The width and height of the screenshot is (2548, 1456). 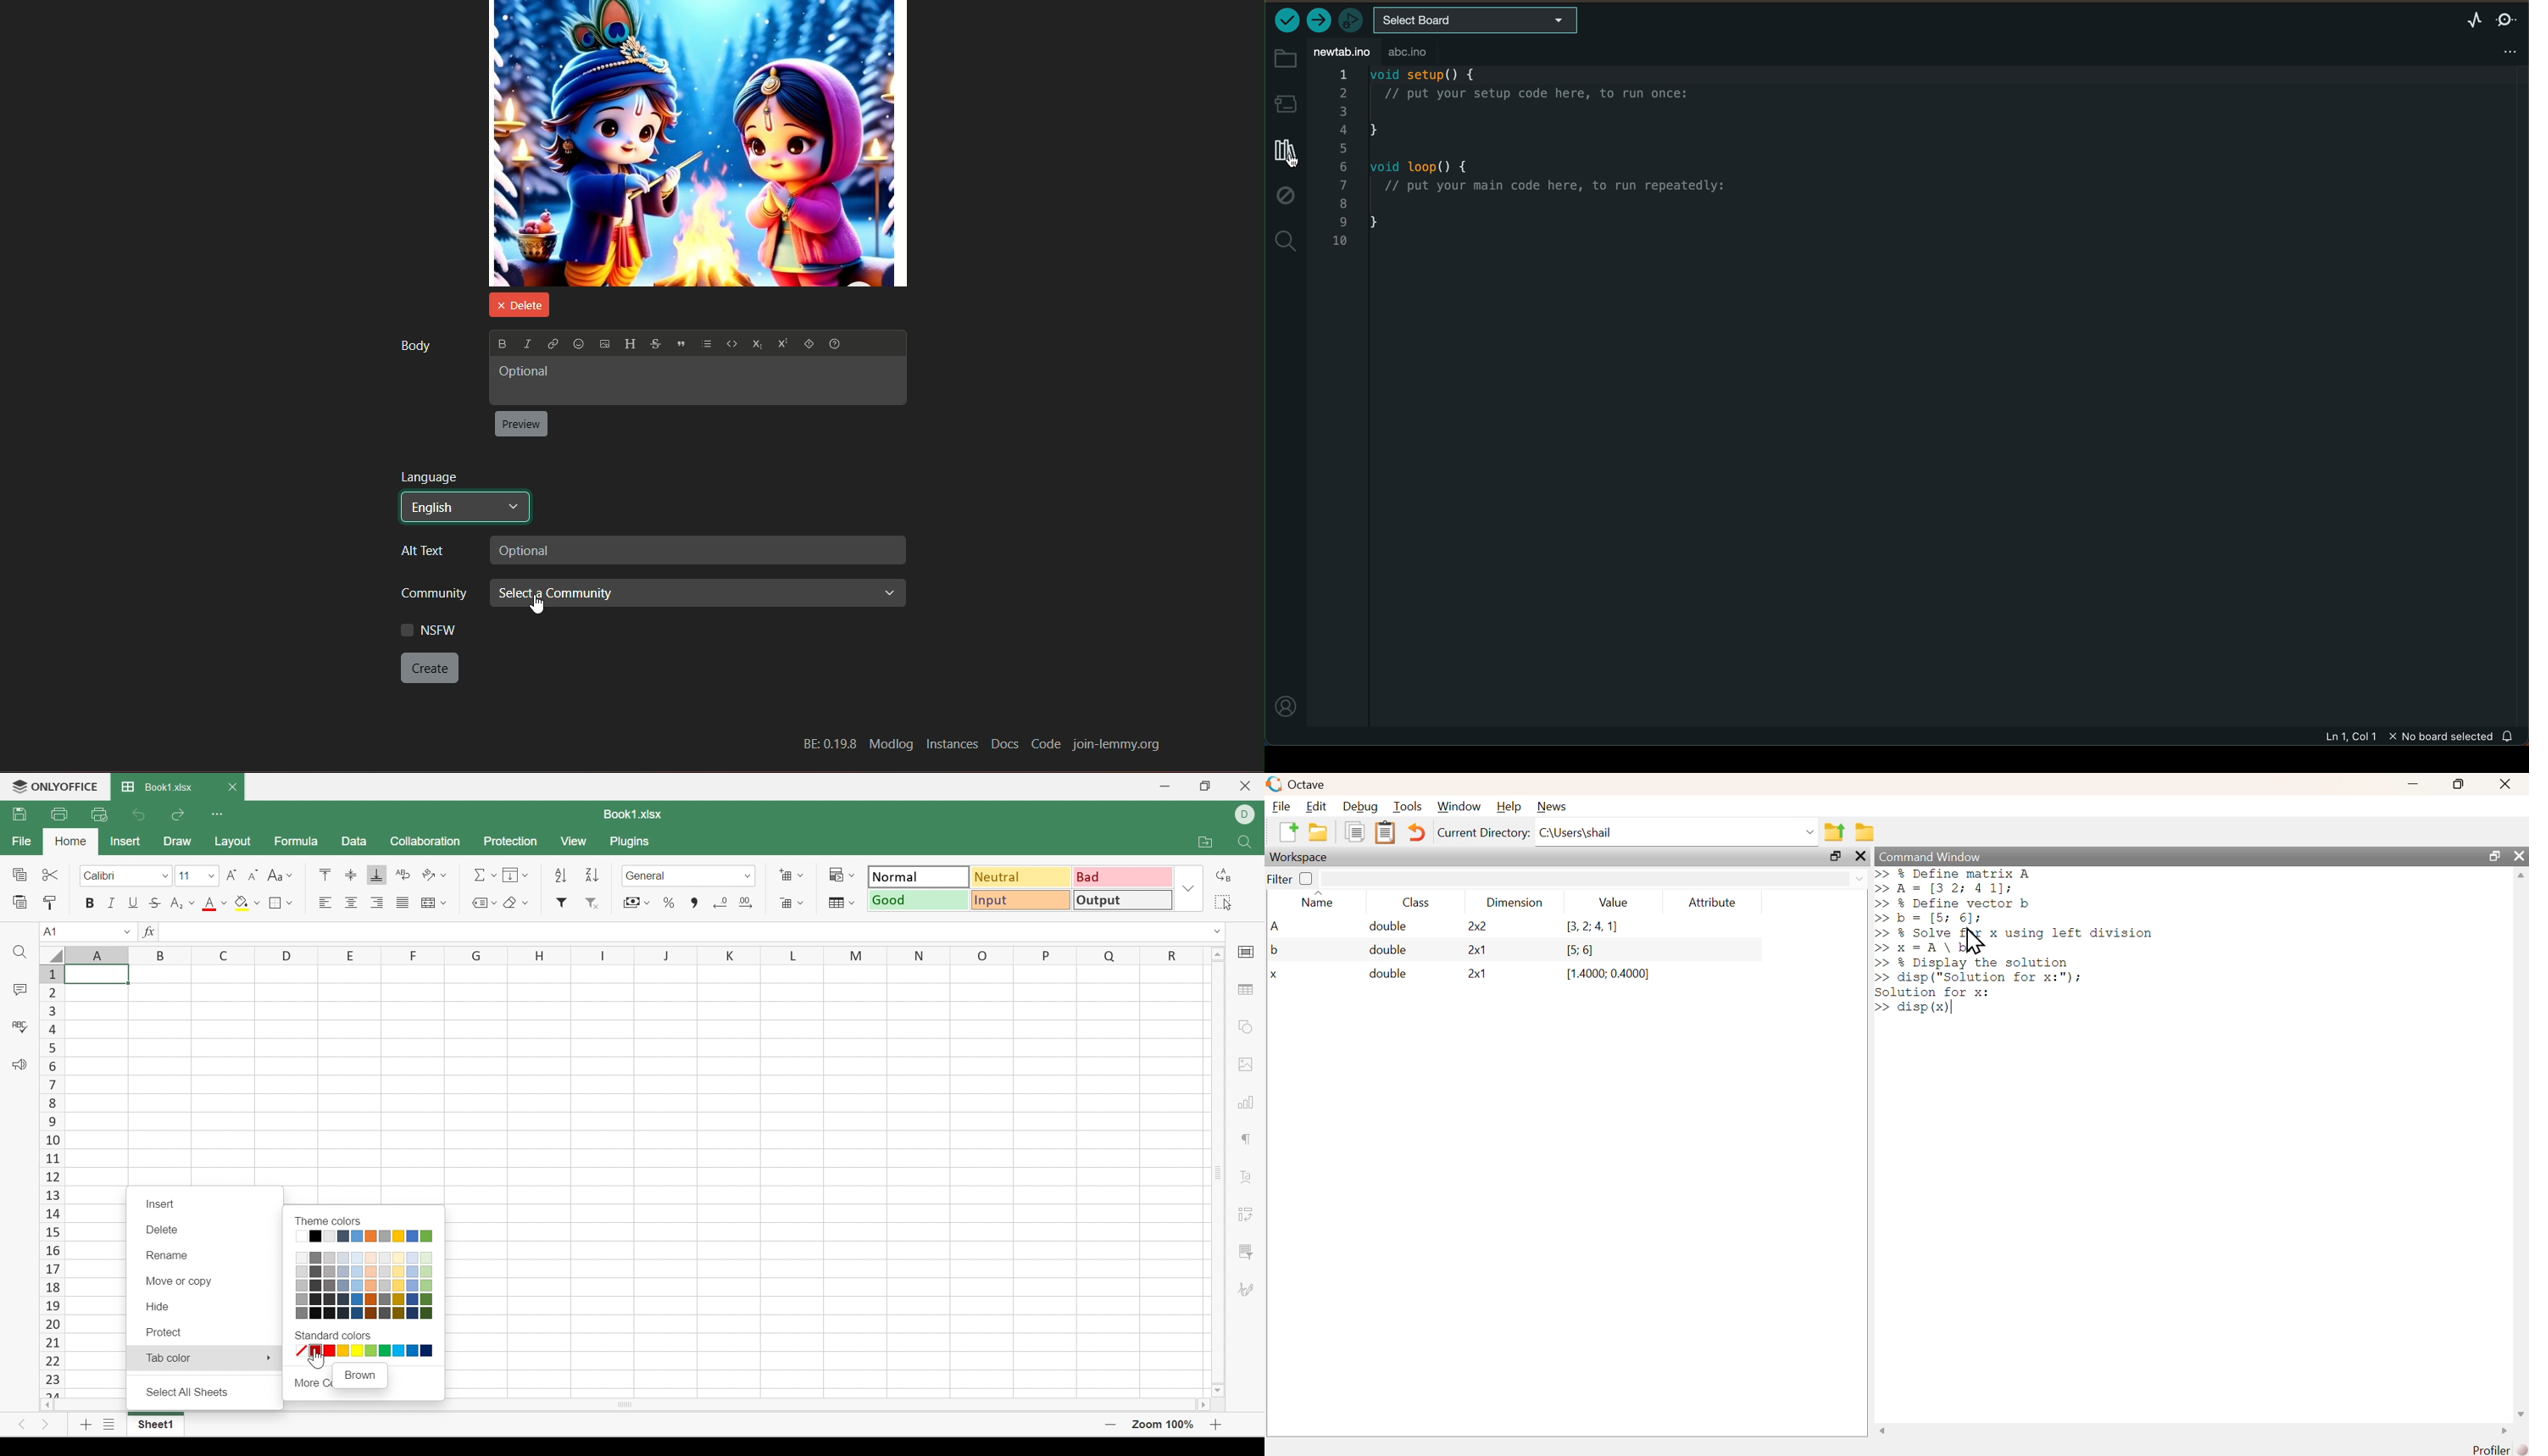 What do you see at coordinates (1594, 879) in the screenshot?
I see `filter` at bounding box center [1594, 879].